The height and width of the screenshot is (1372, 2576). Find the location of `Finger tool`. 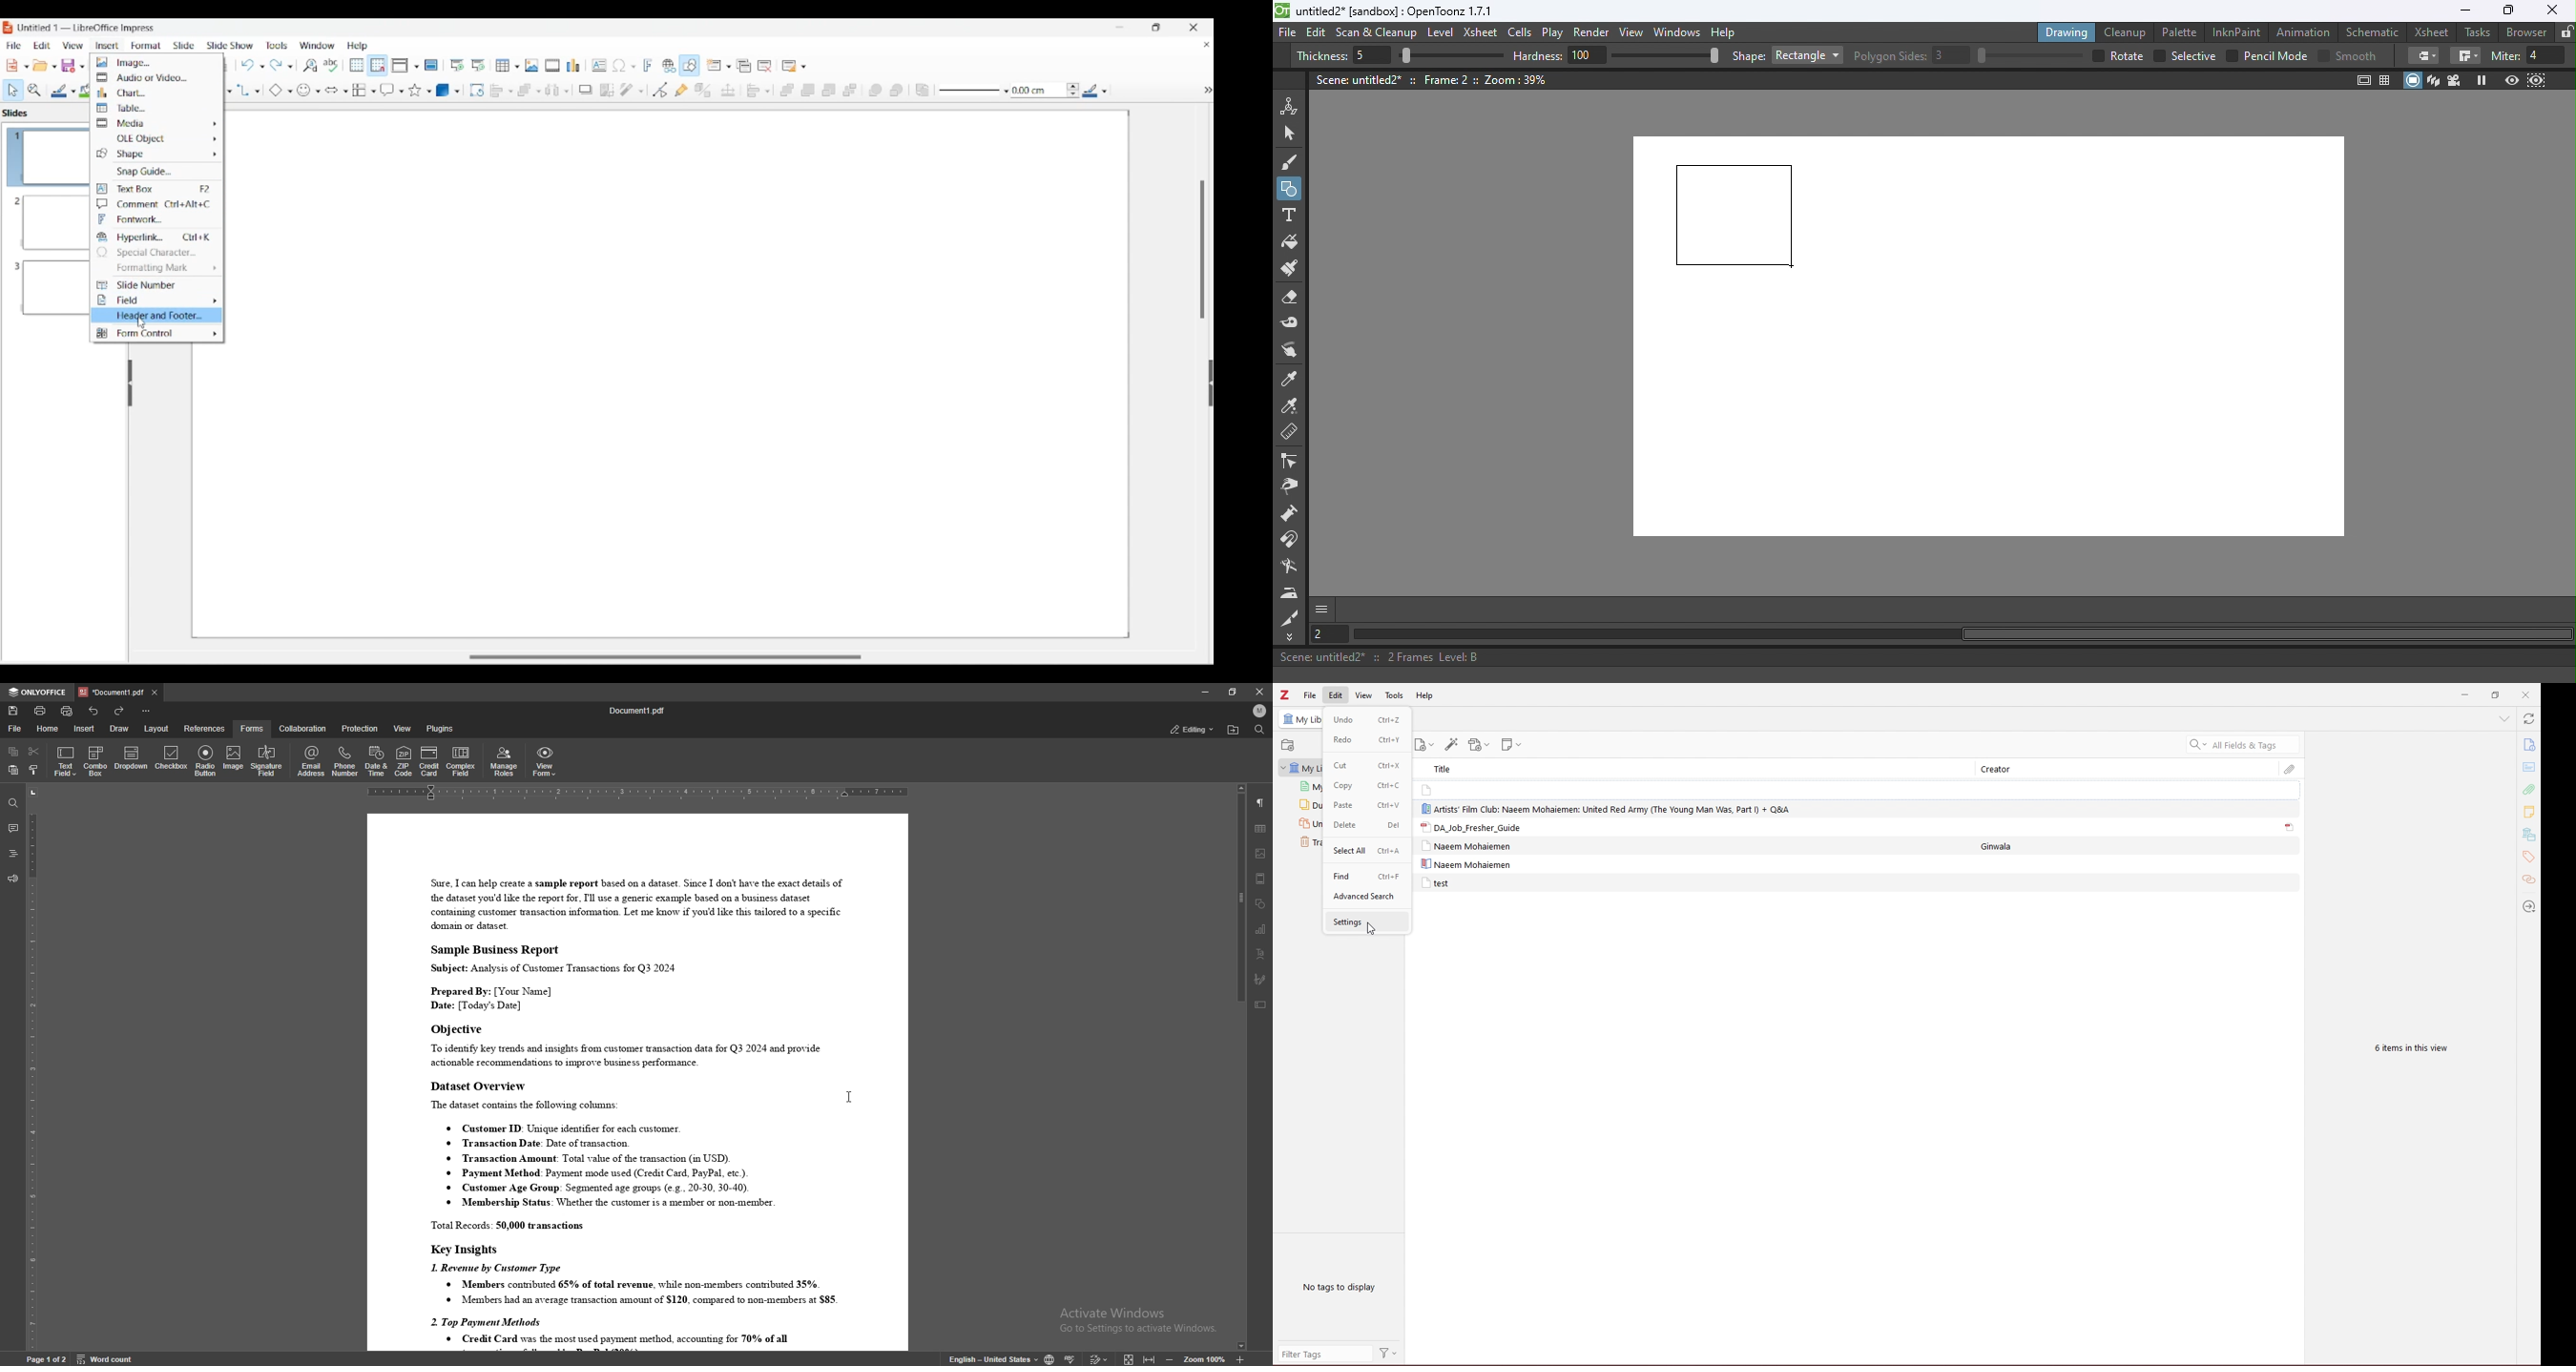

Finger tool is located at coordinates (1290, 352).